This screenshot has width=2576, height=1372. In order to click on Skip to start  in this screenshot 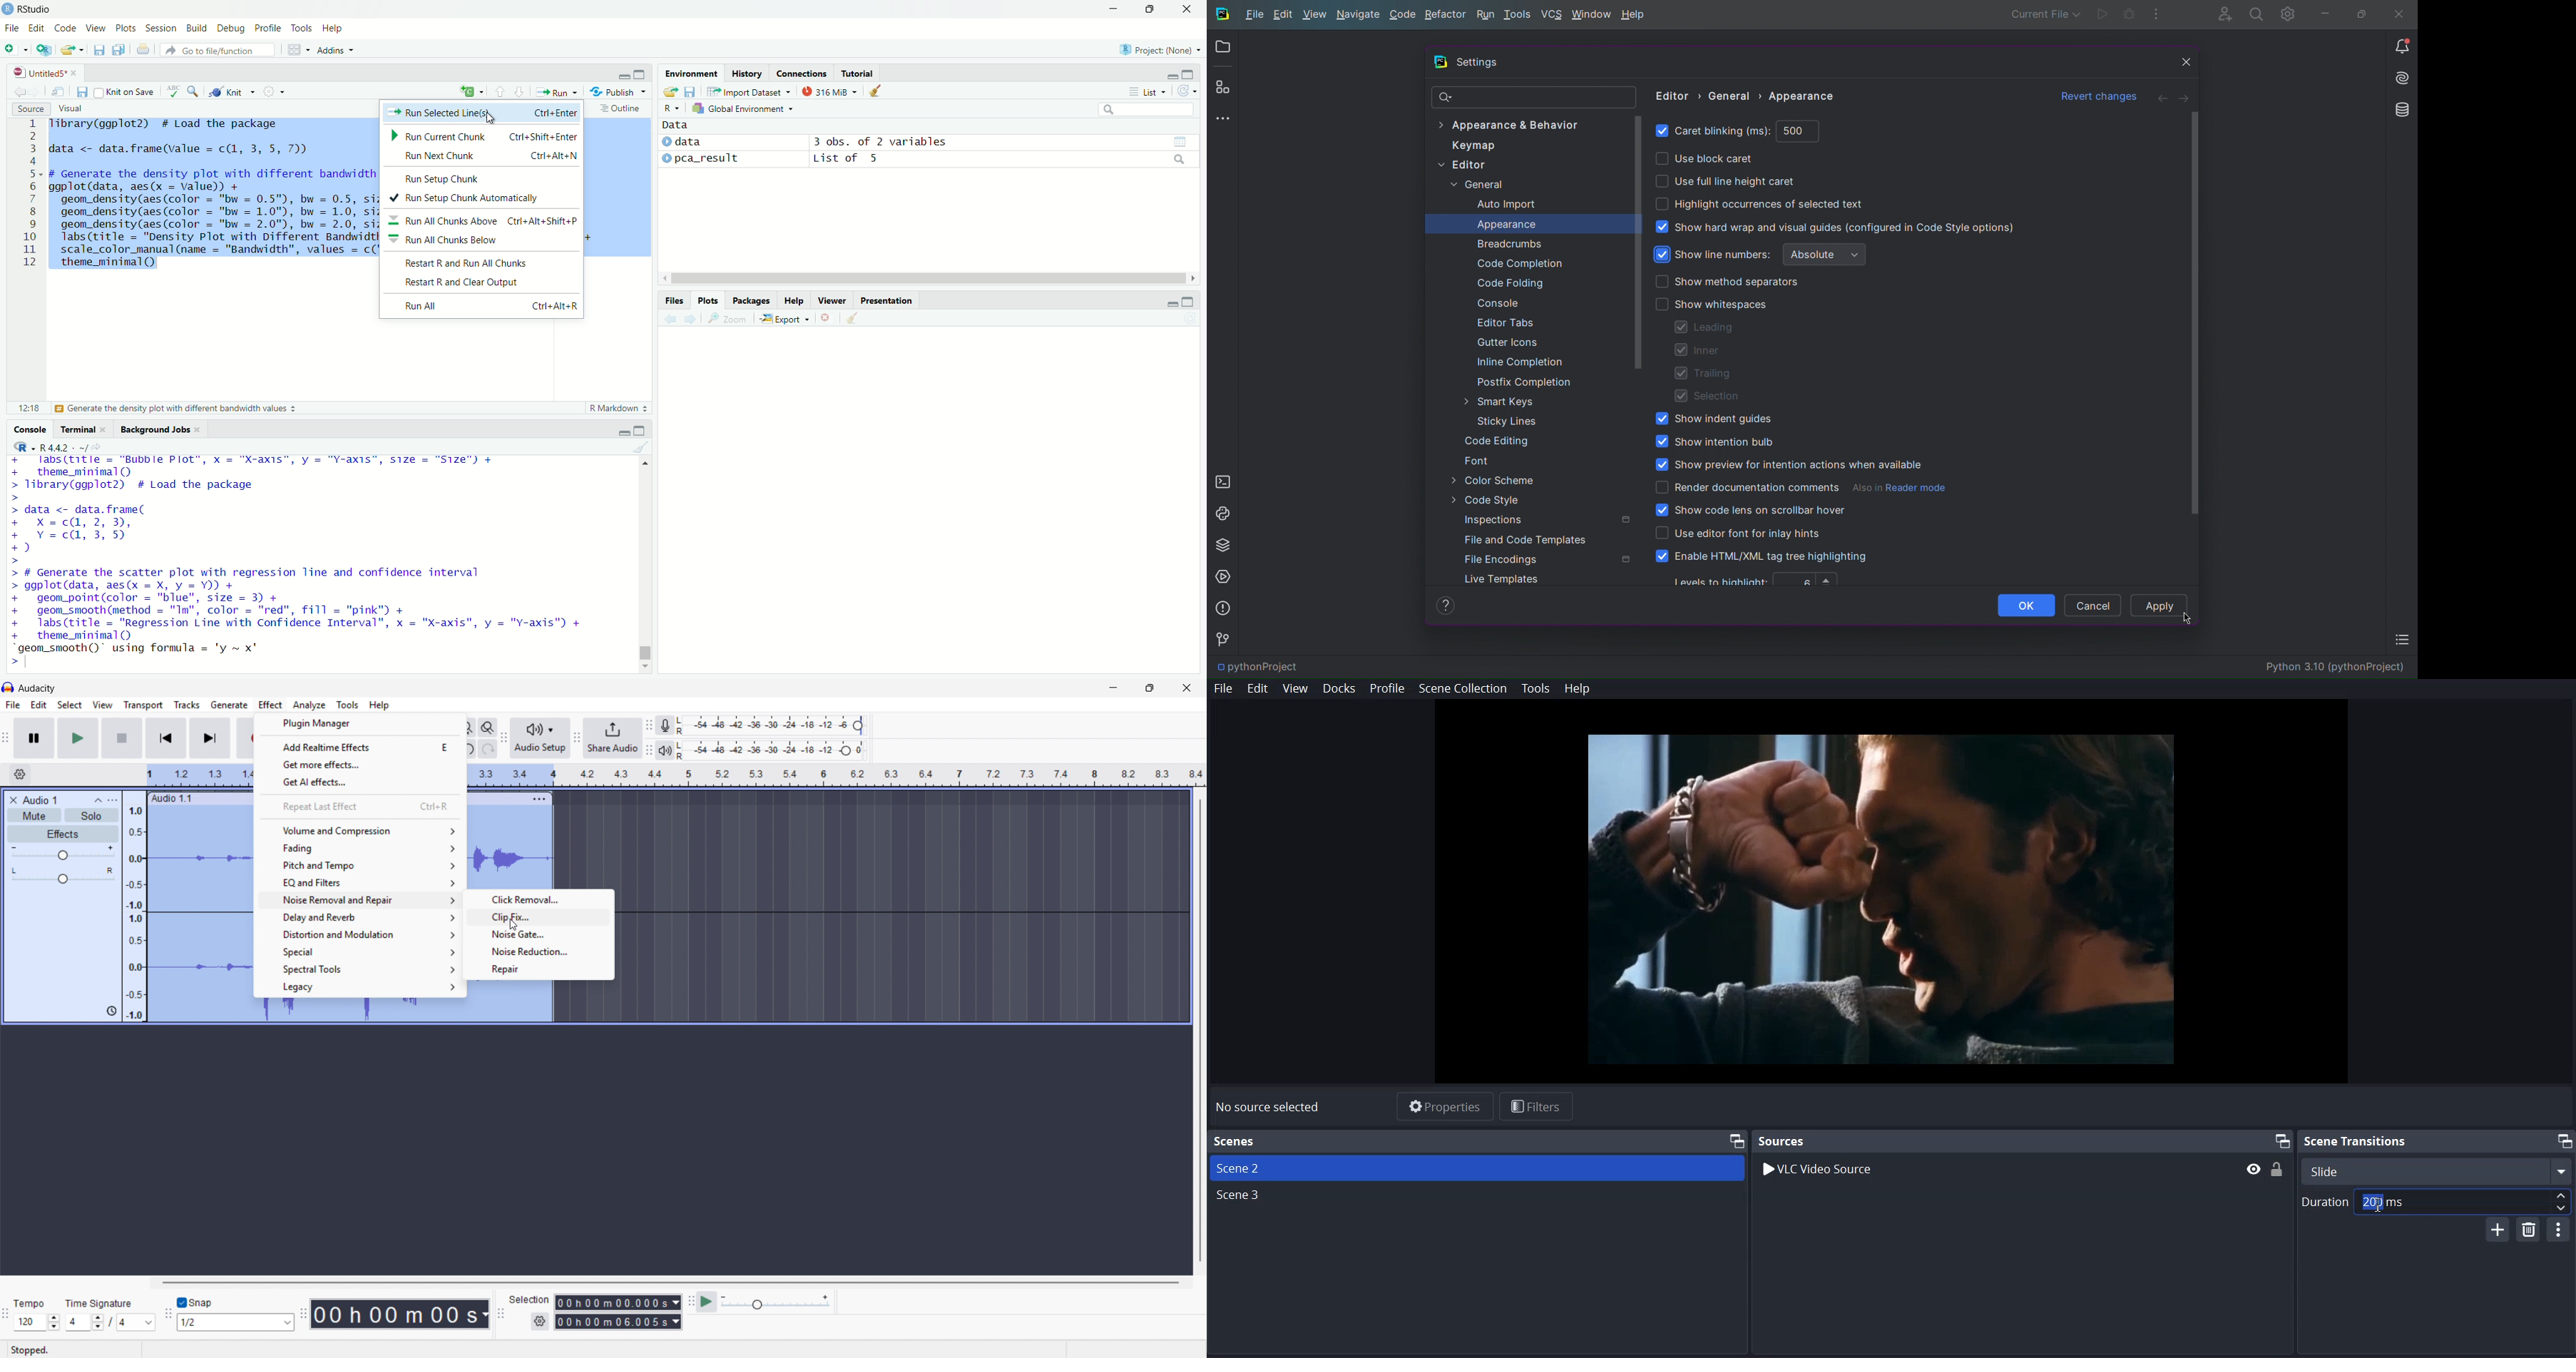, I will do `click(165, 738)`.